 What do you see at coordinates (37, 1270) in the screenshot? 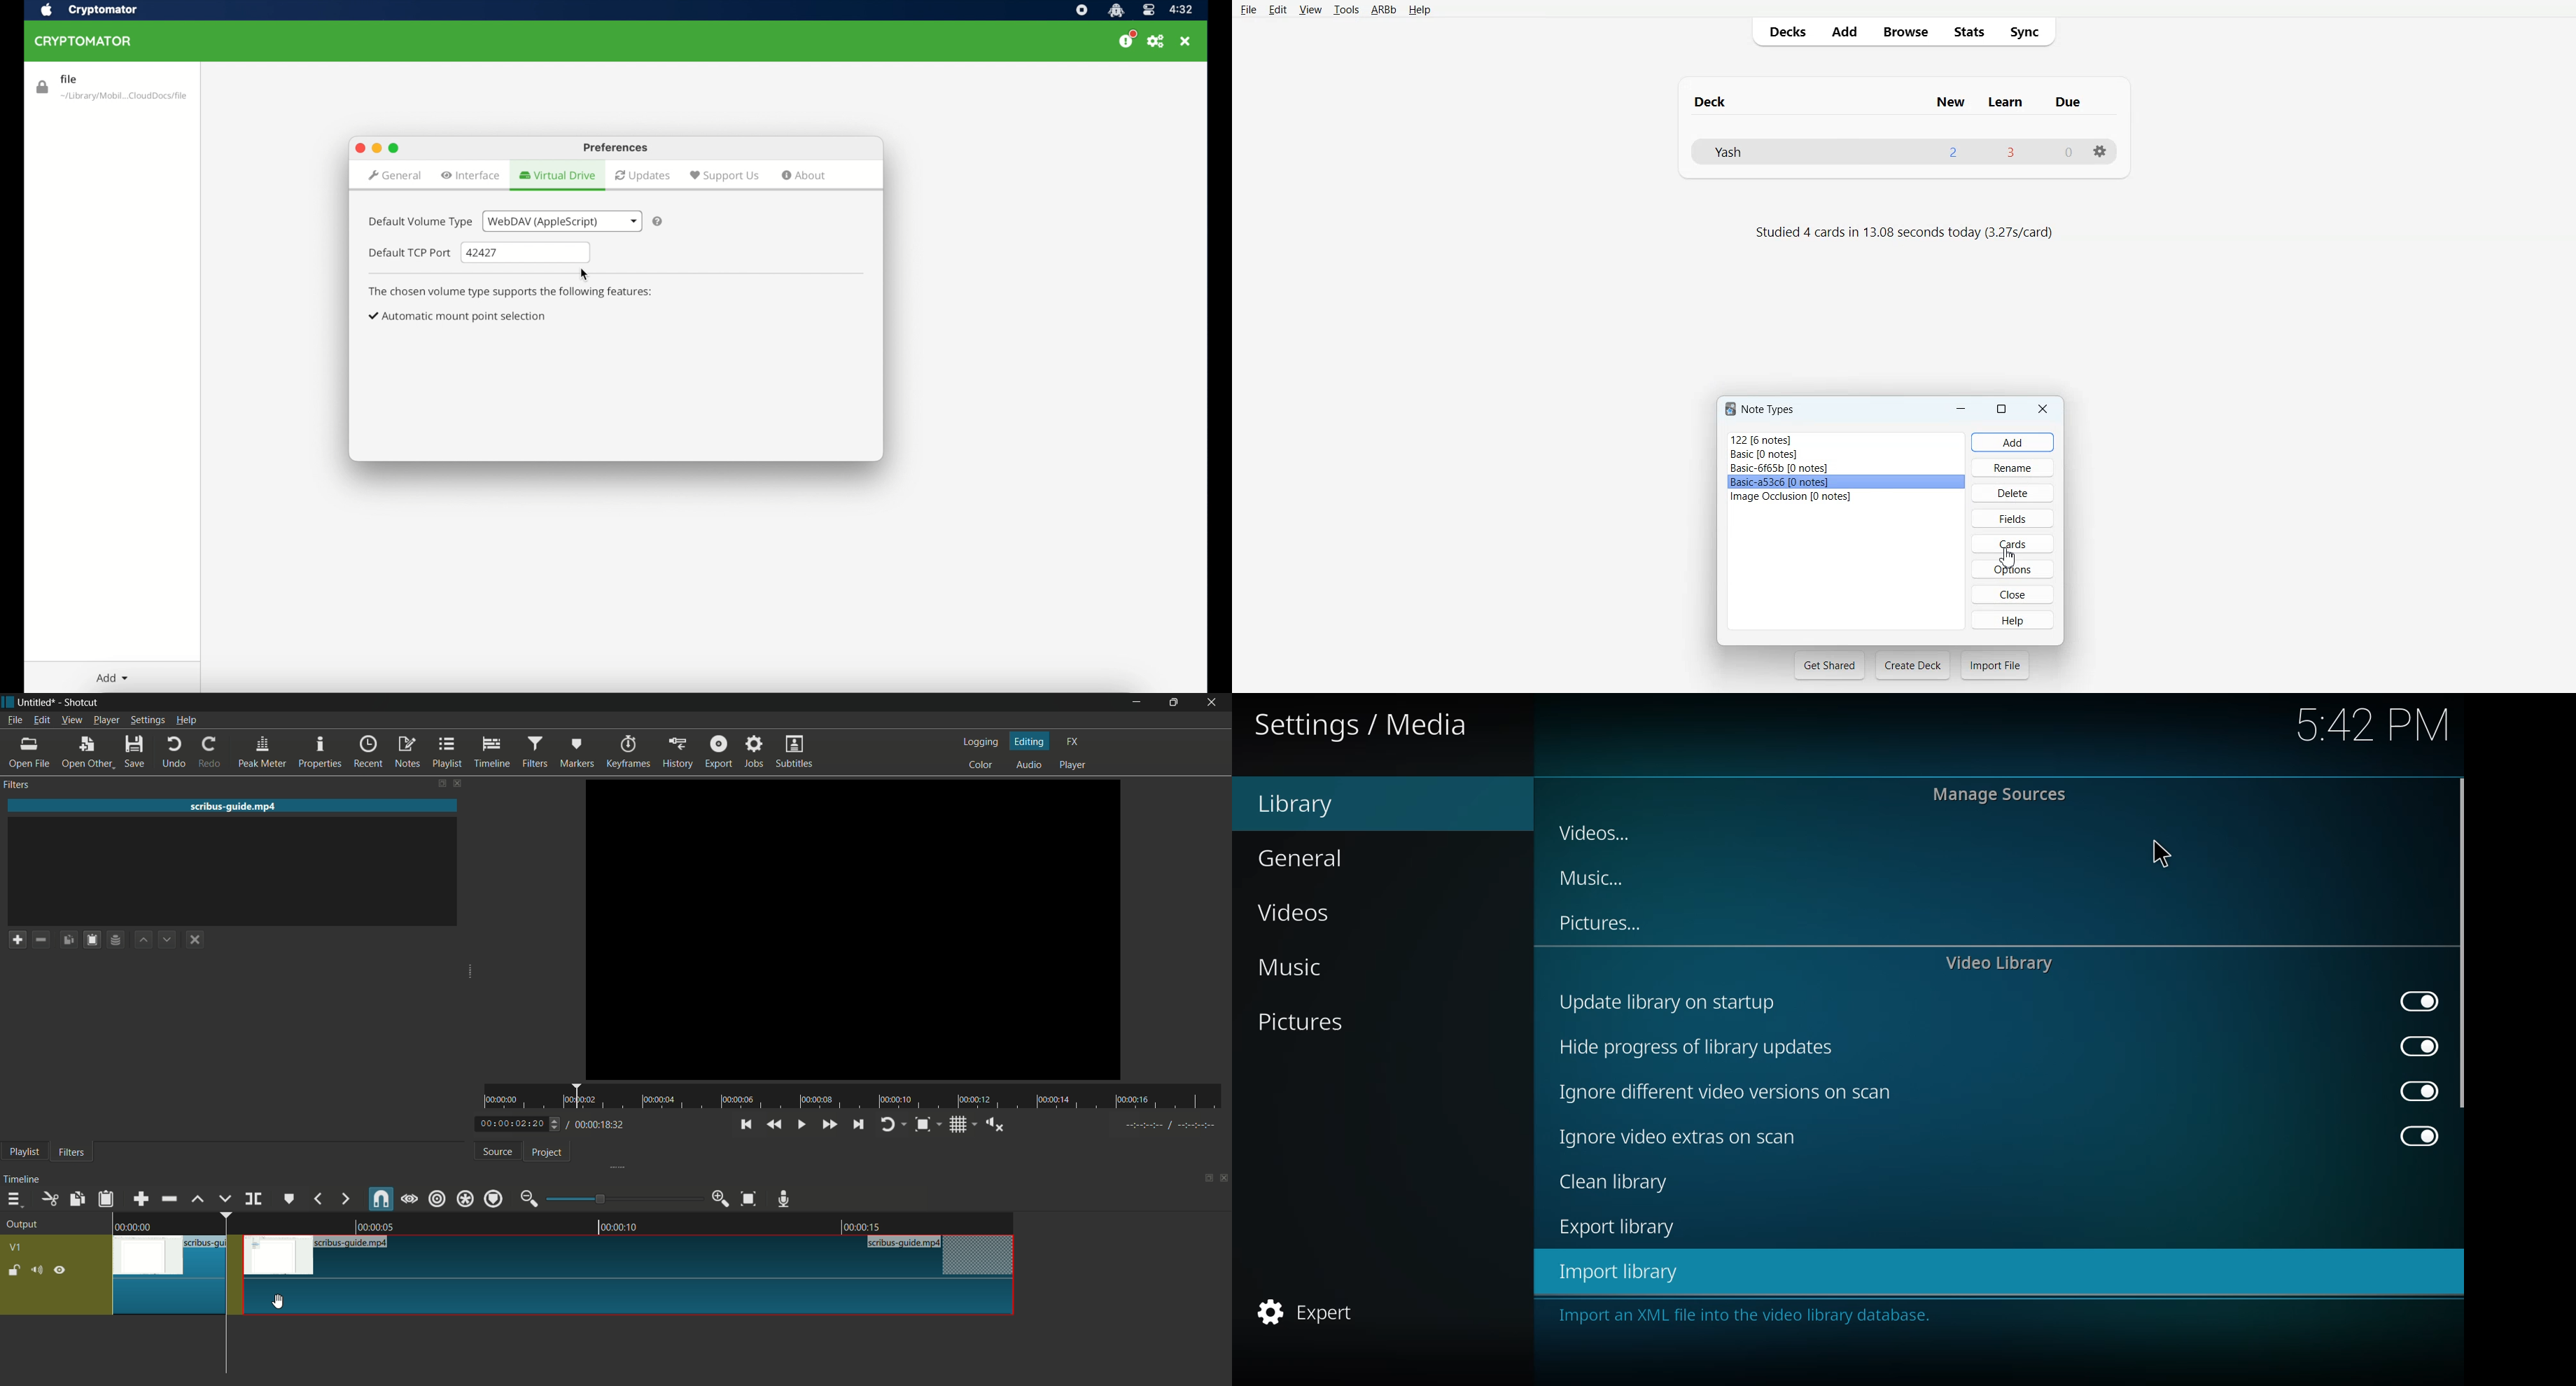
I see `mute` at bounding box center [37, 1270].